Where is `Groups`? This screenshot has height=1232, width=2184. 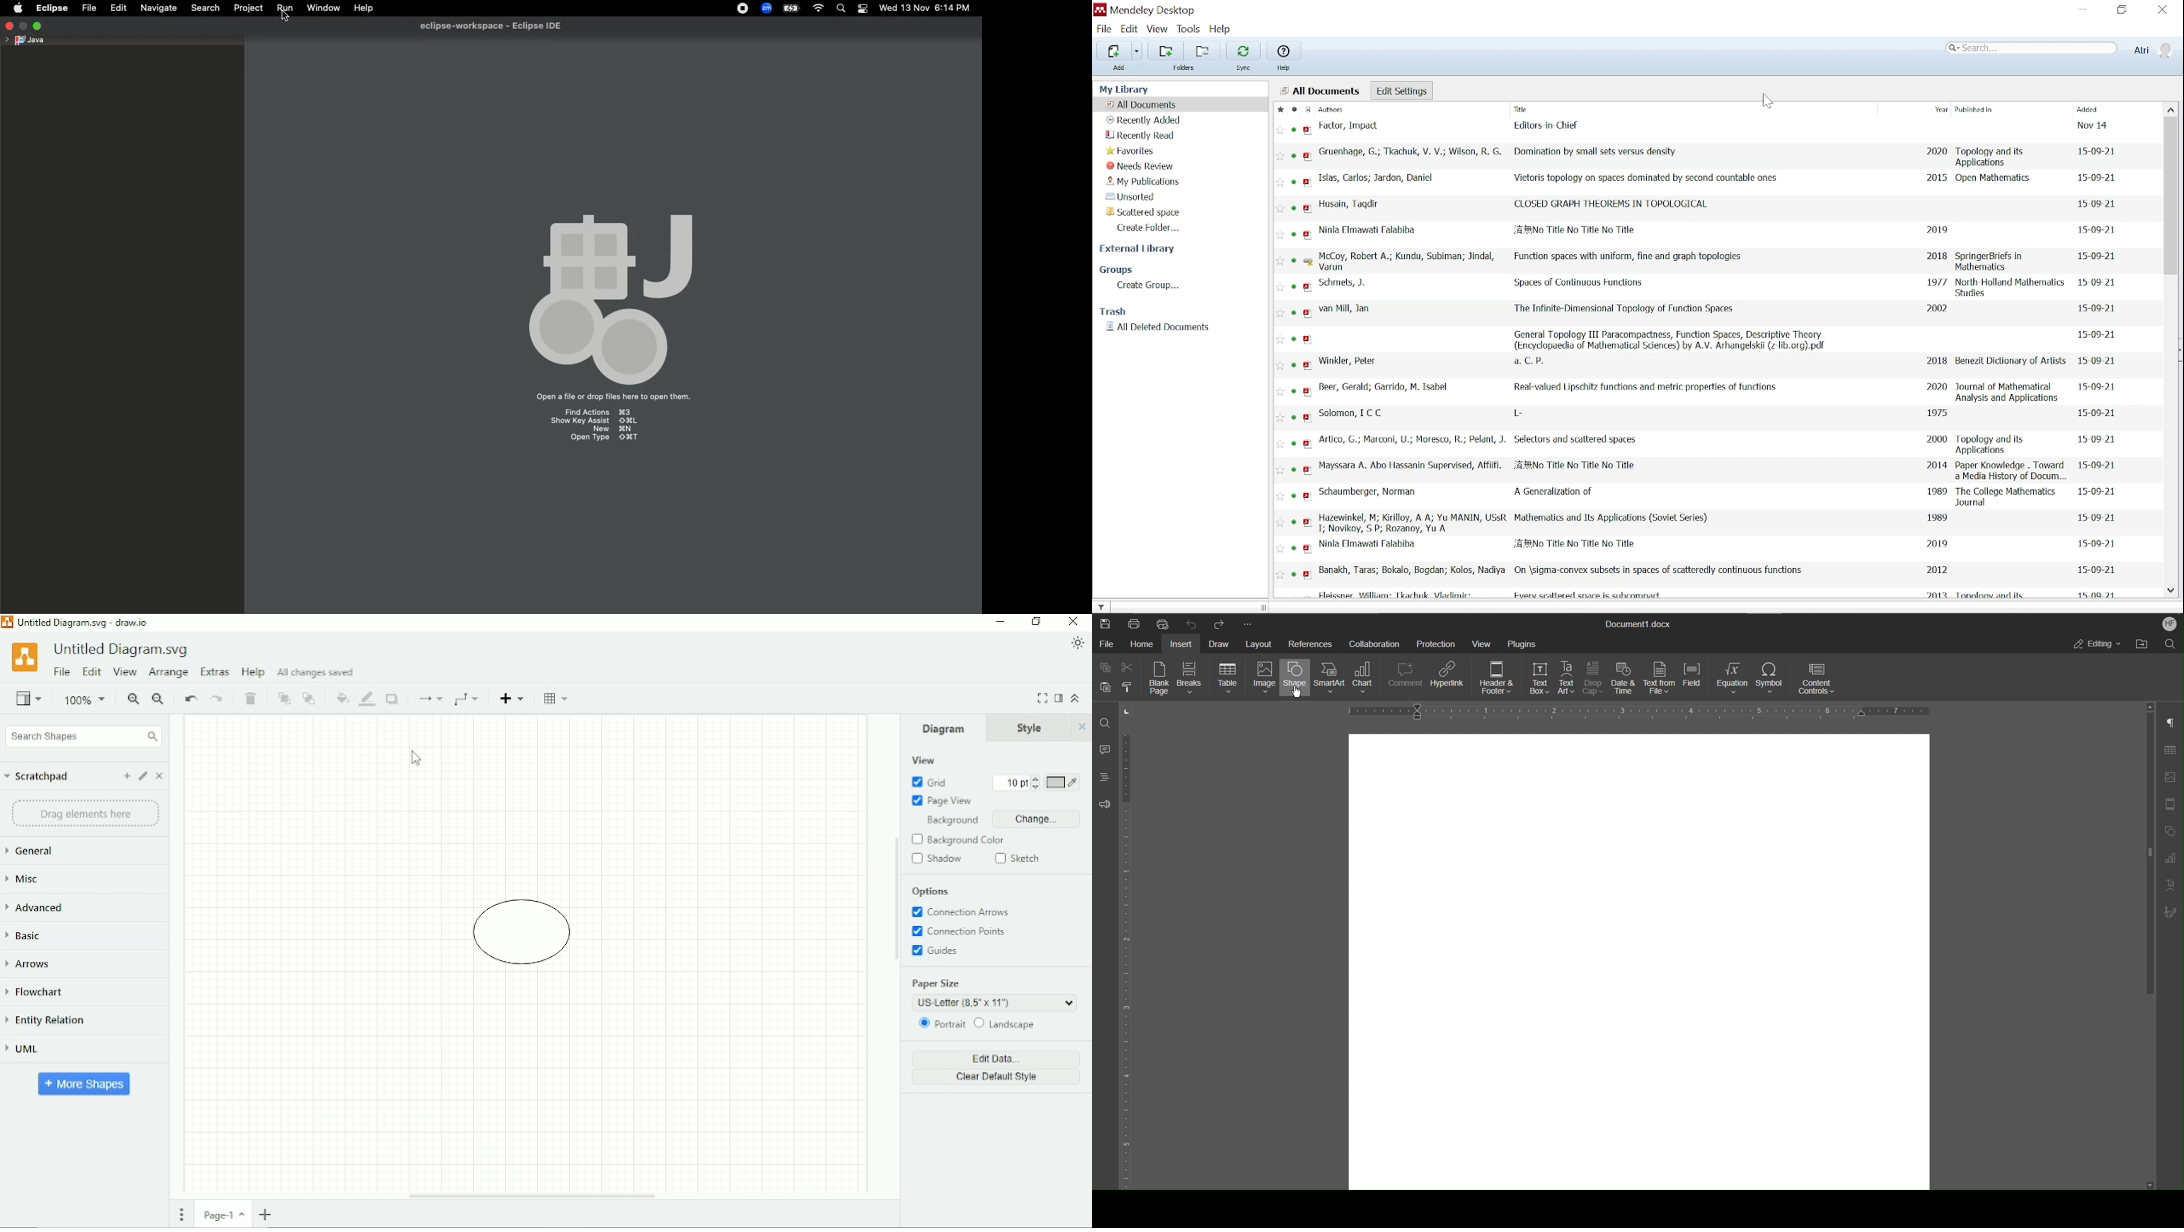 Groups is located at coordinates (1118, 269).